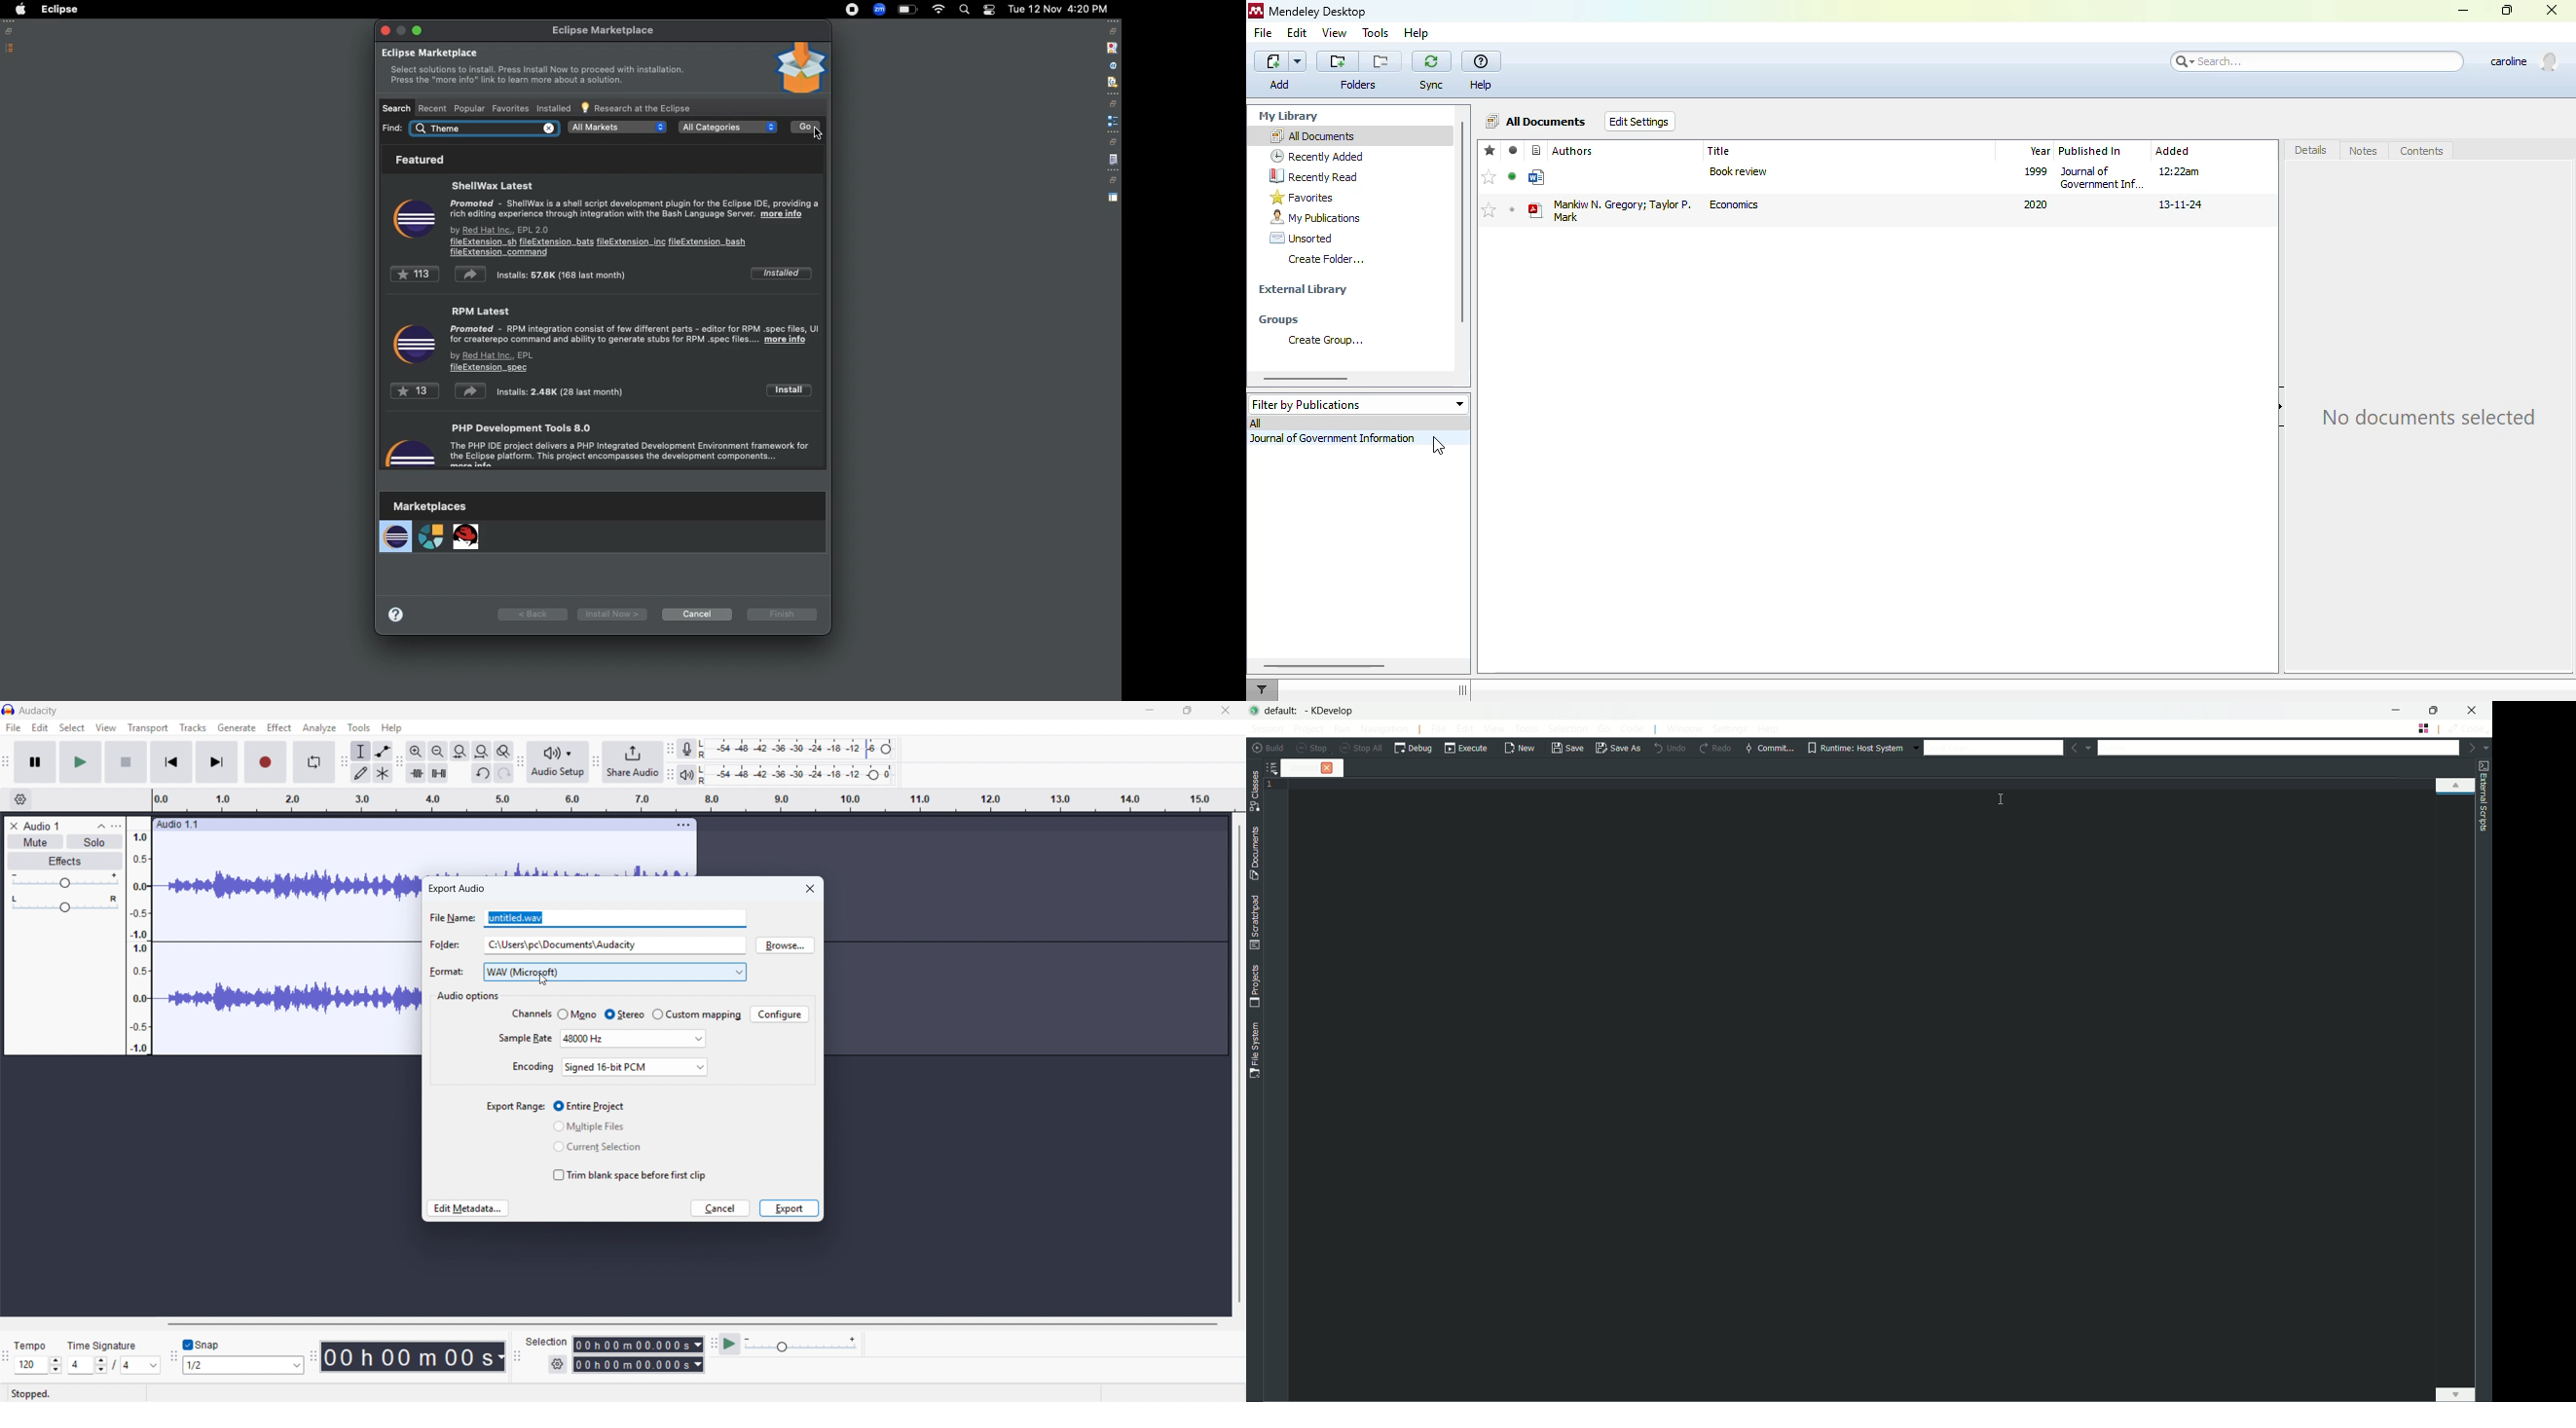 The width and height of the screenshot is (2576, 1428). What do you see at coordinates (194, 727) in the screenshot?
I see `Tracks ` at bounding box center [194, 727].